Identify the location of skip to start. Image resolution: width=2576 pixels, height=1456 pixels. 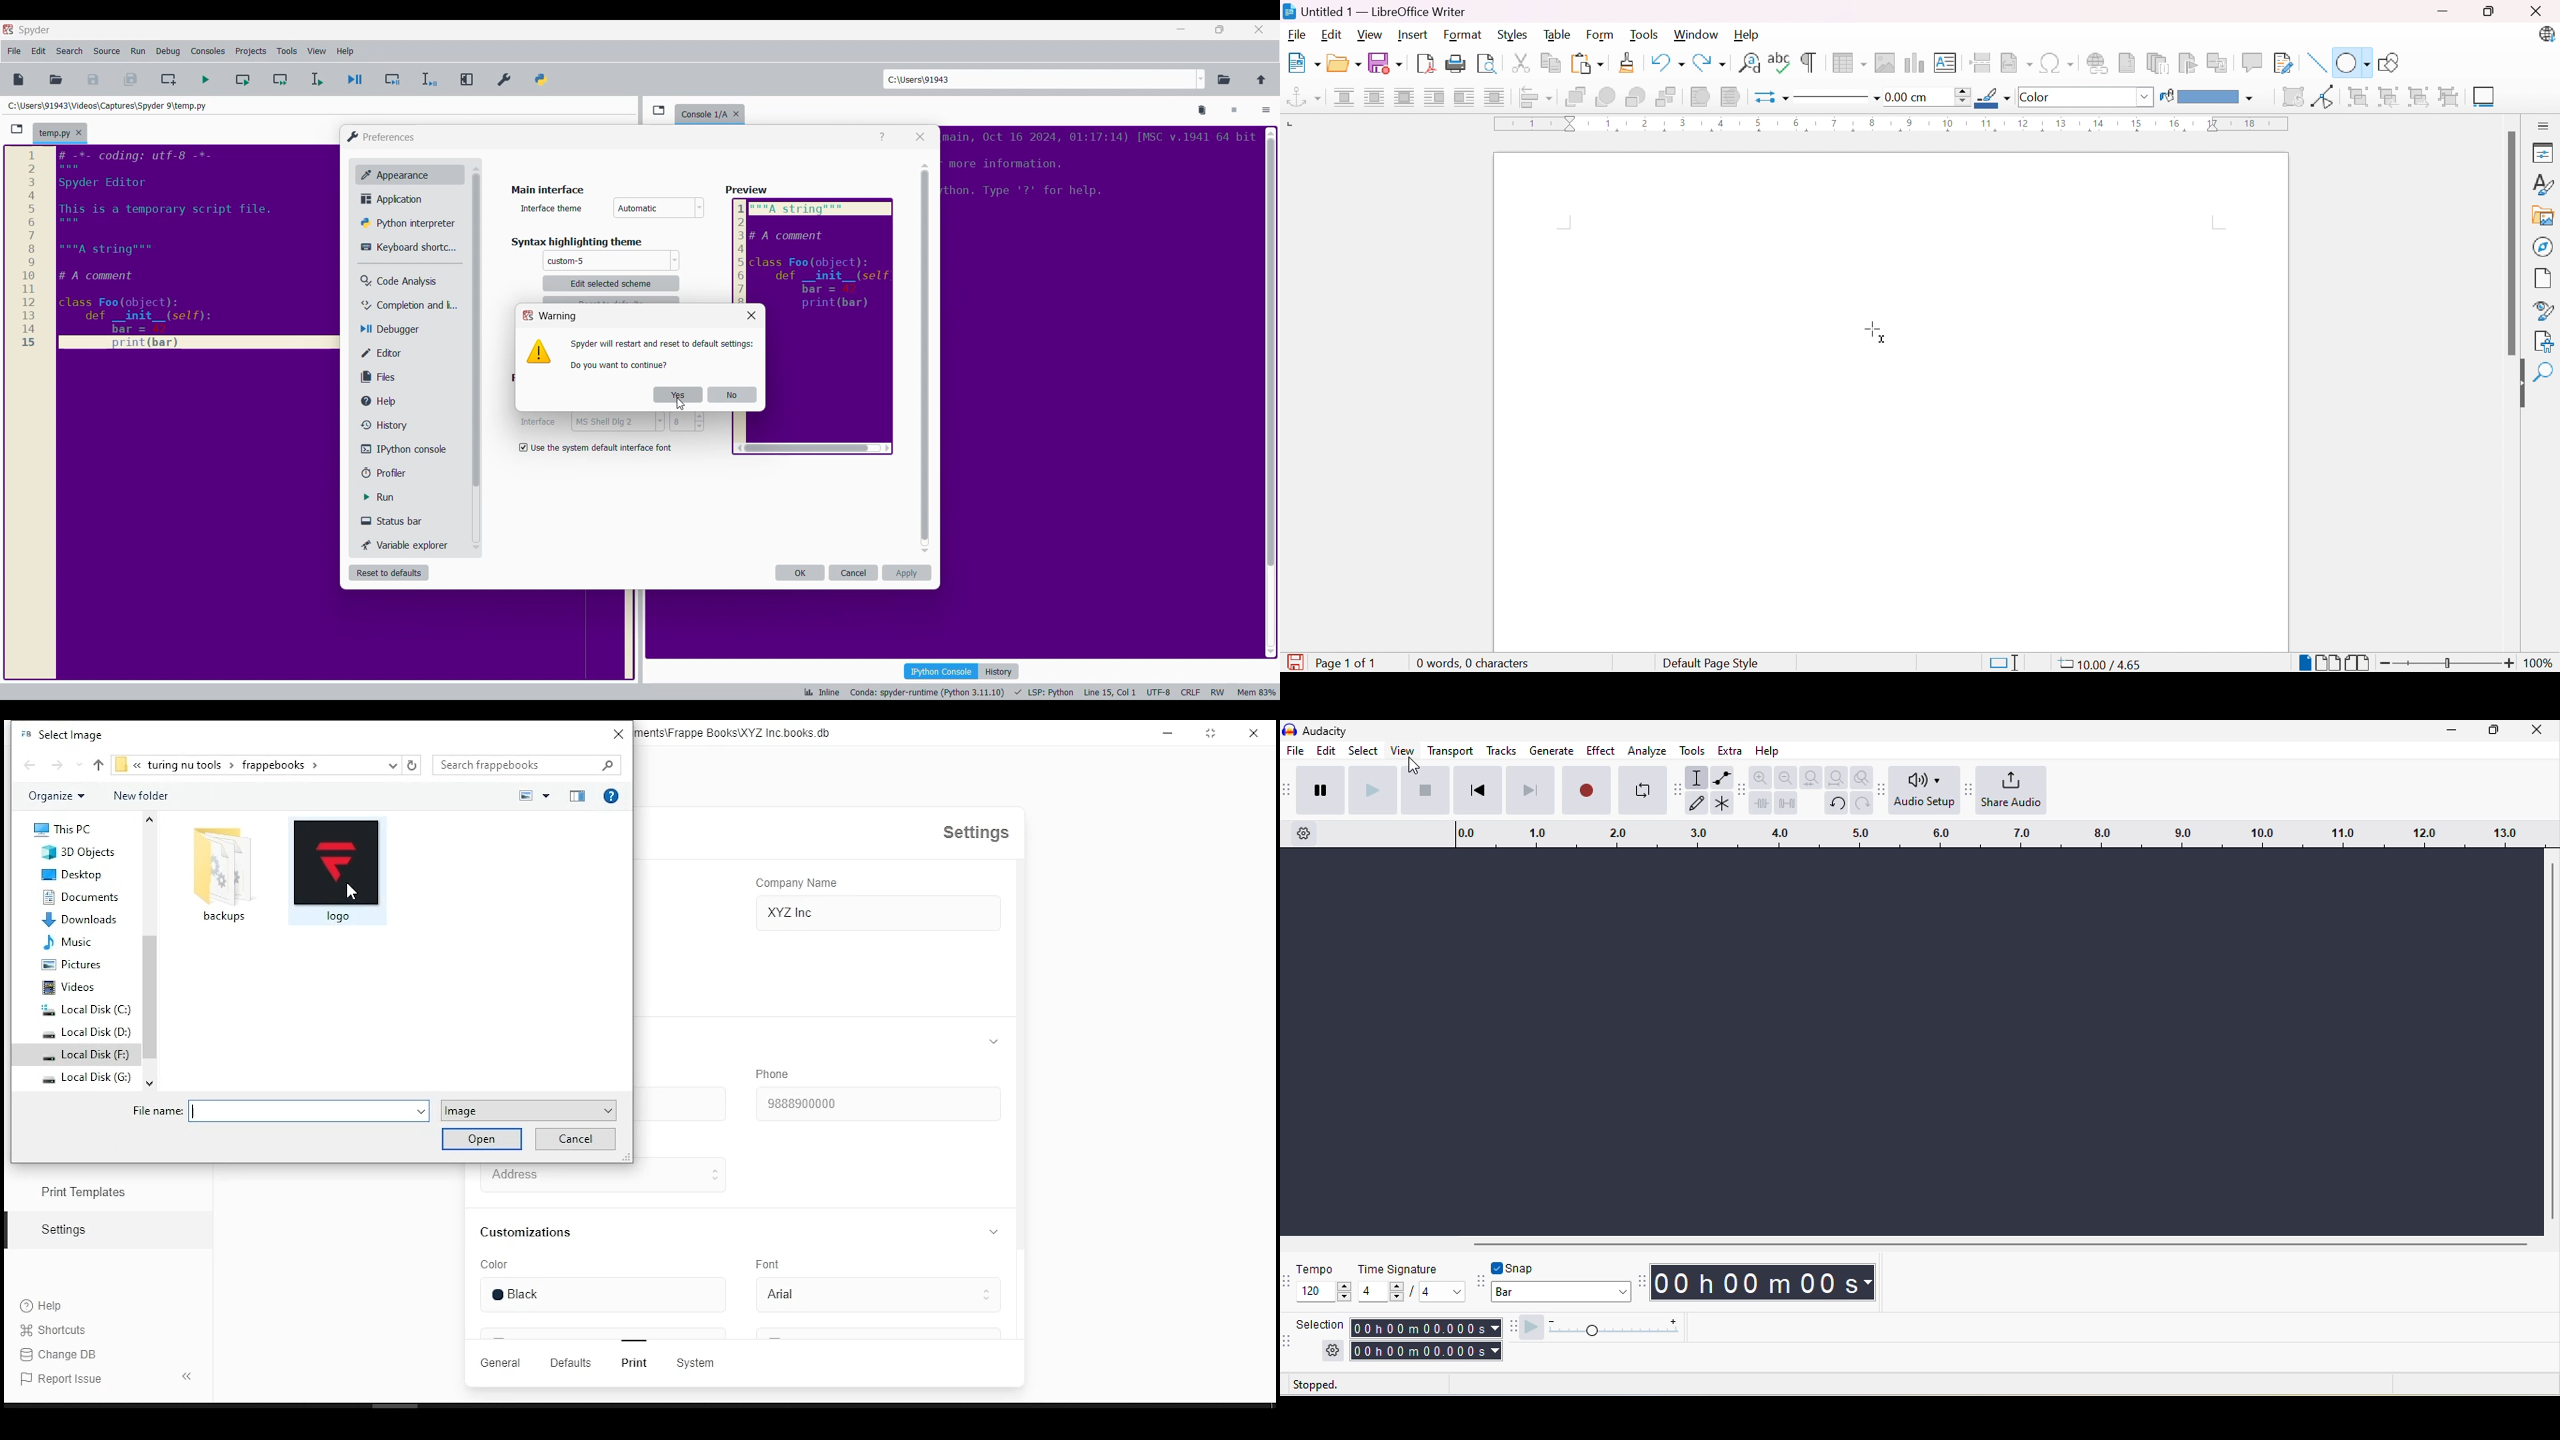
(1479, 790).